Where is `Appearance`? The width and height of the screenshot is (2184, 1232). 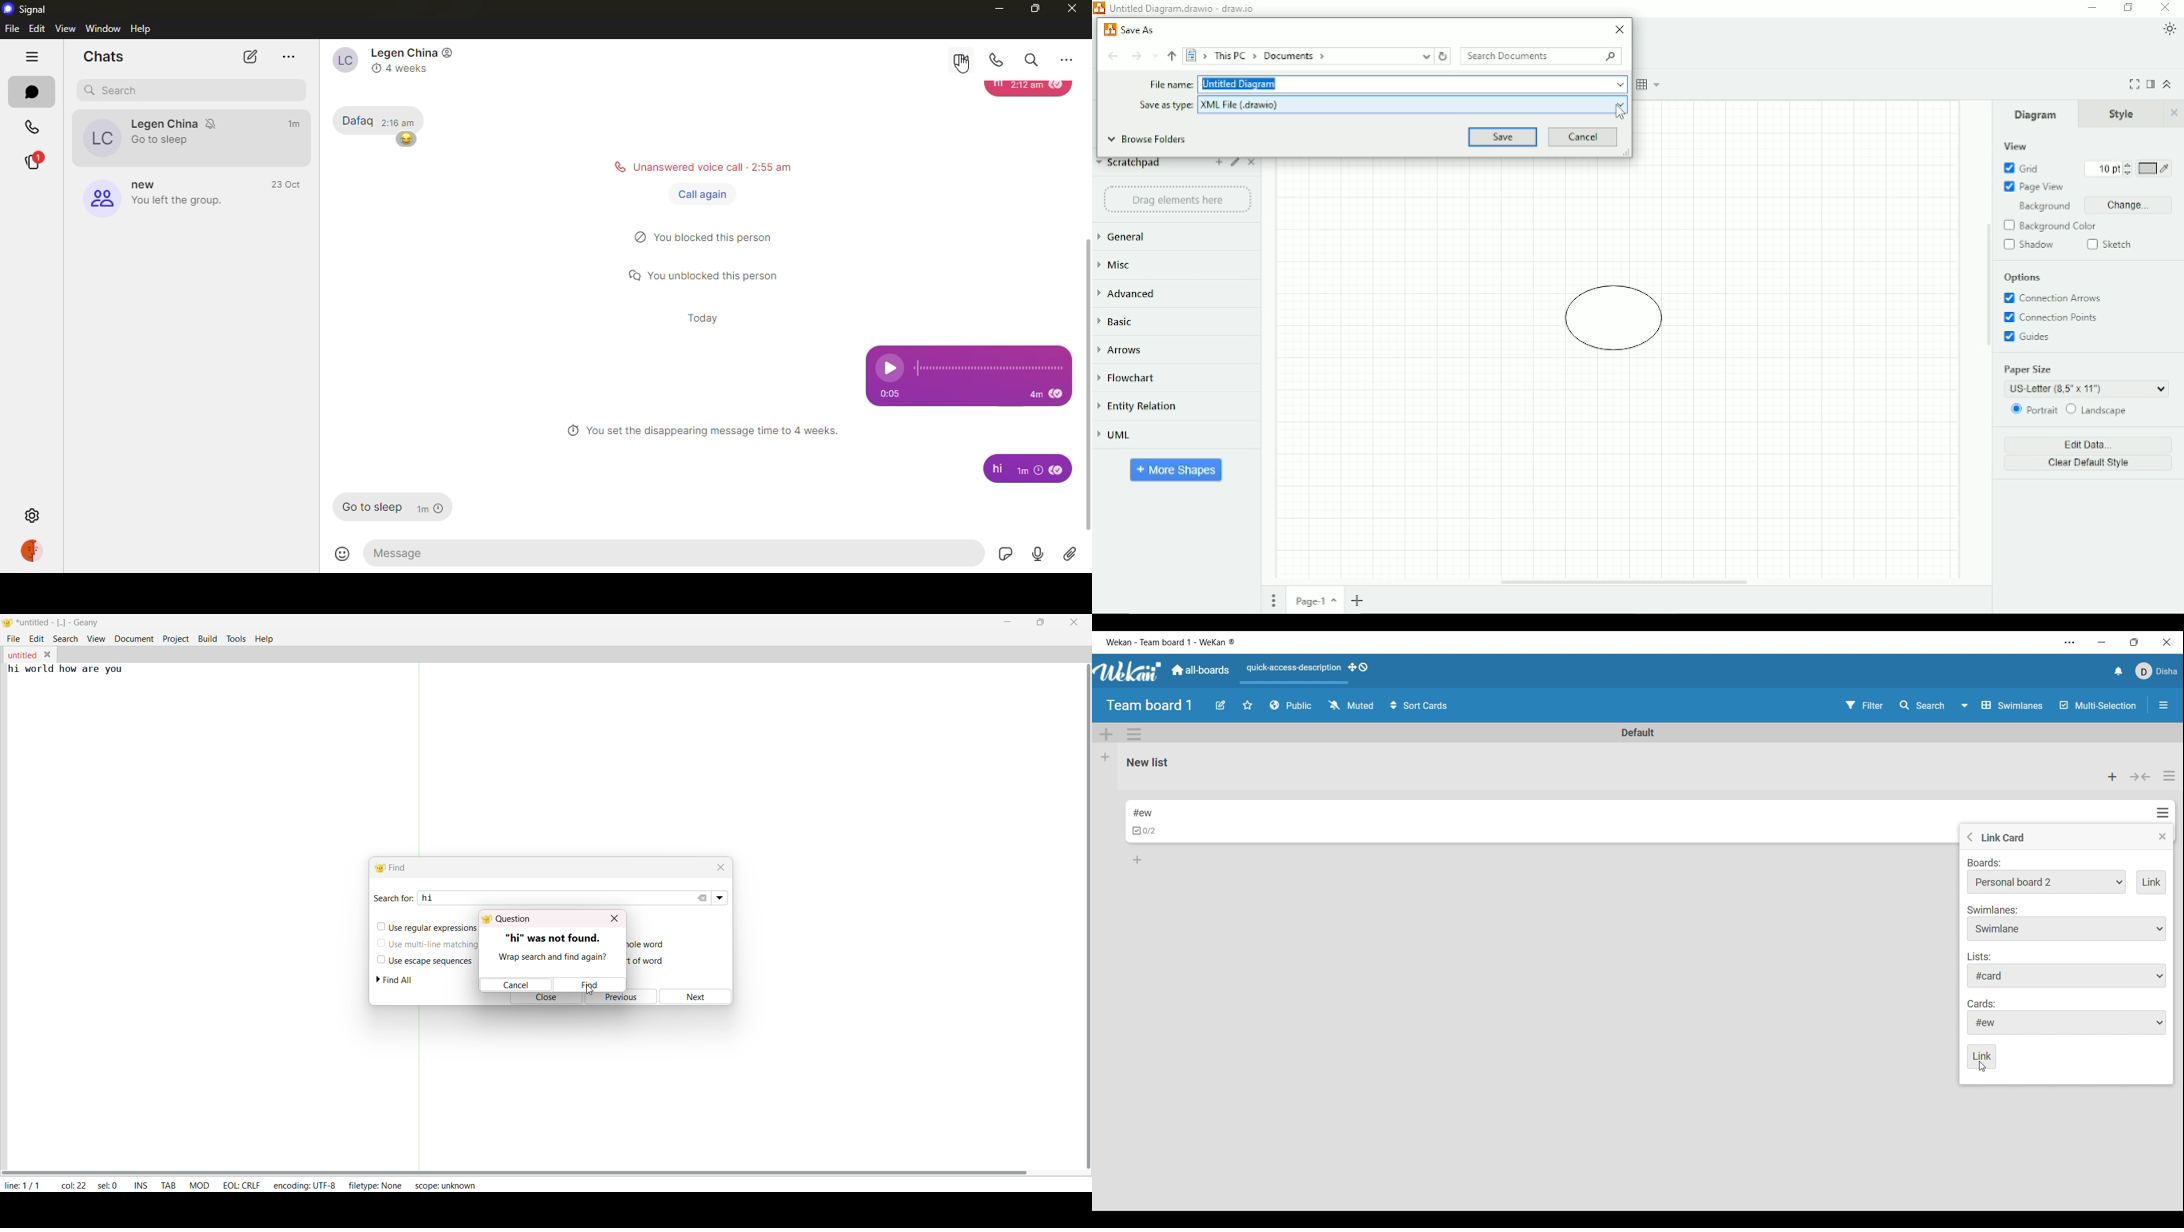 Appearance is located at coordinates (2170, 29).